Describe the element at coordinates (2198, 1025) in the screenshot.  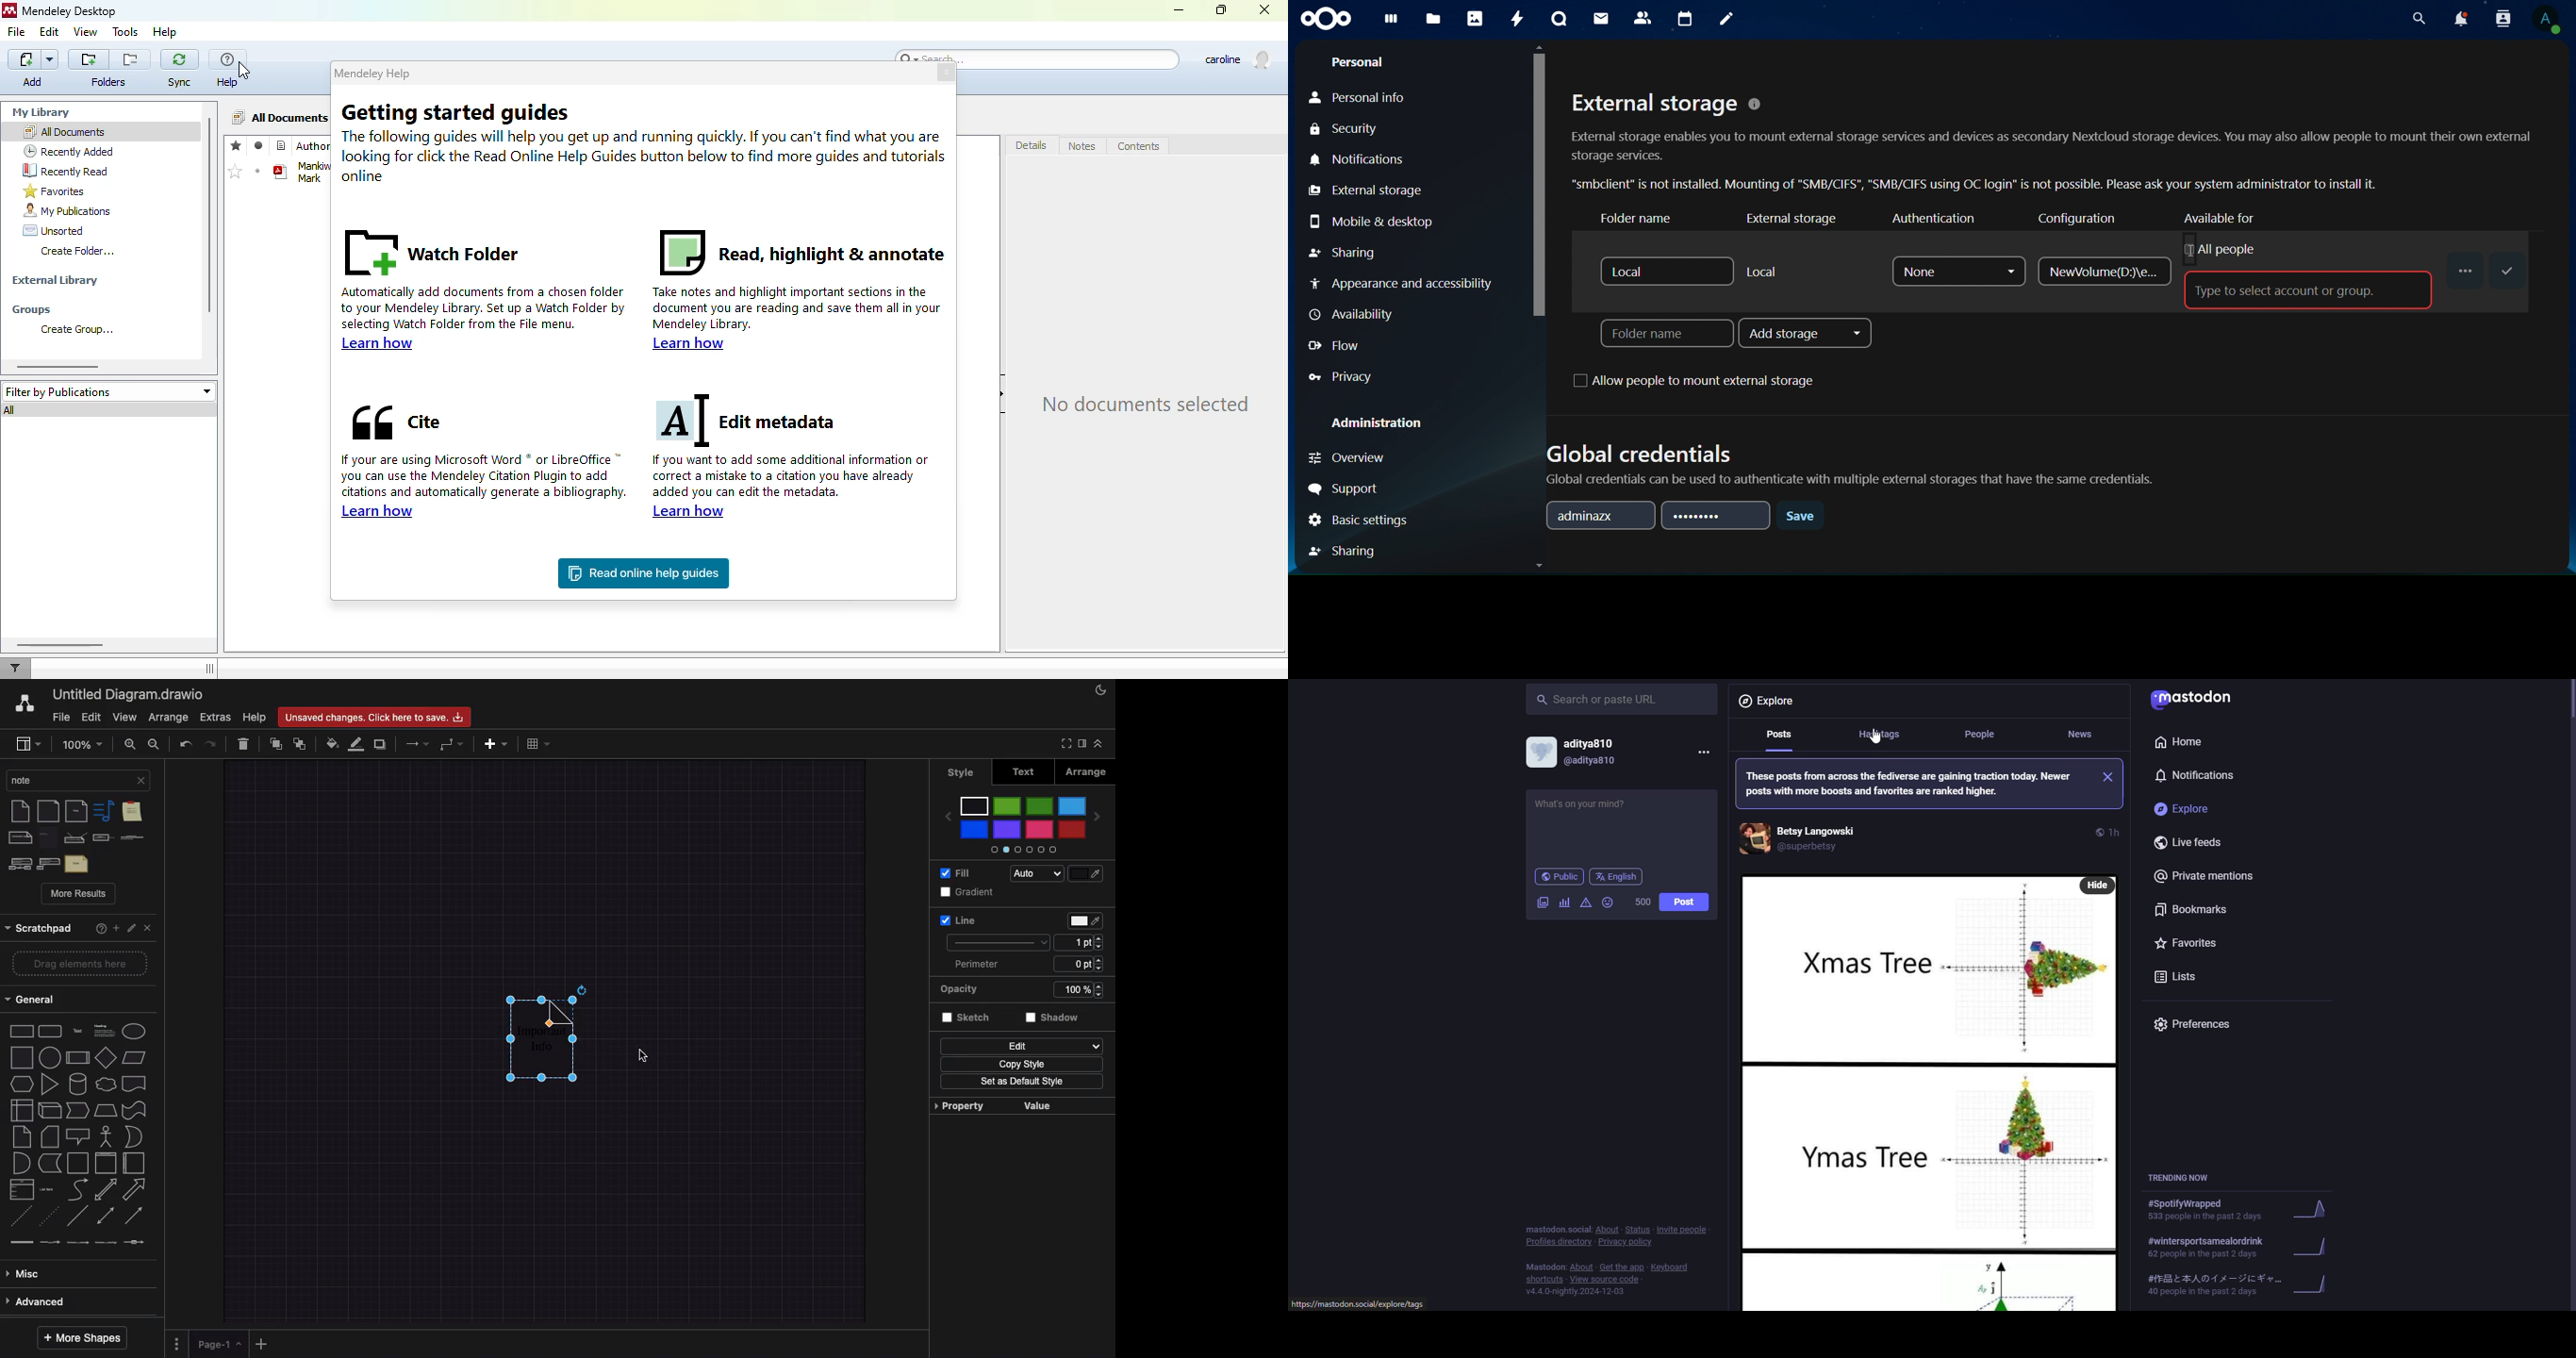
I see `preferences` at that location.